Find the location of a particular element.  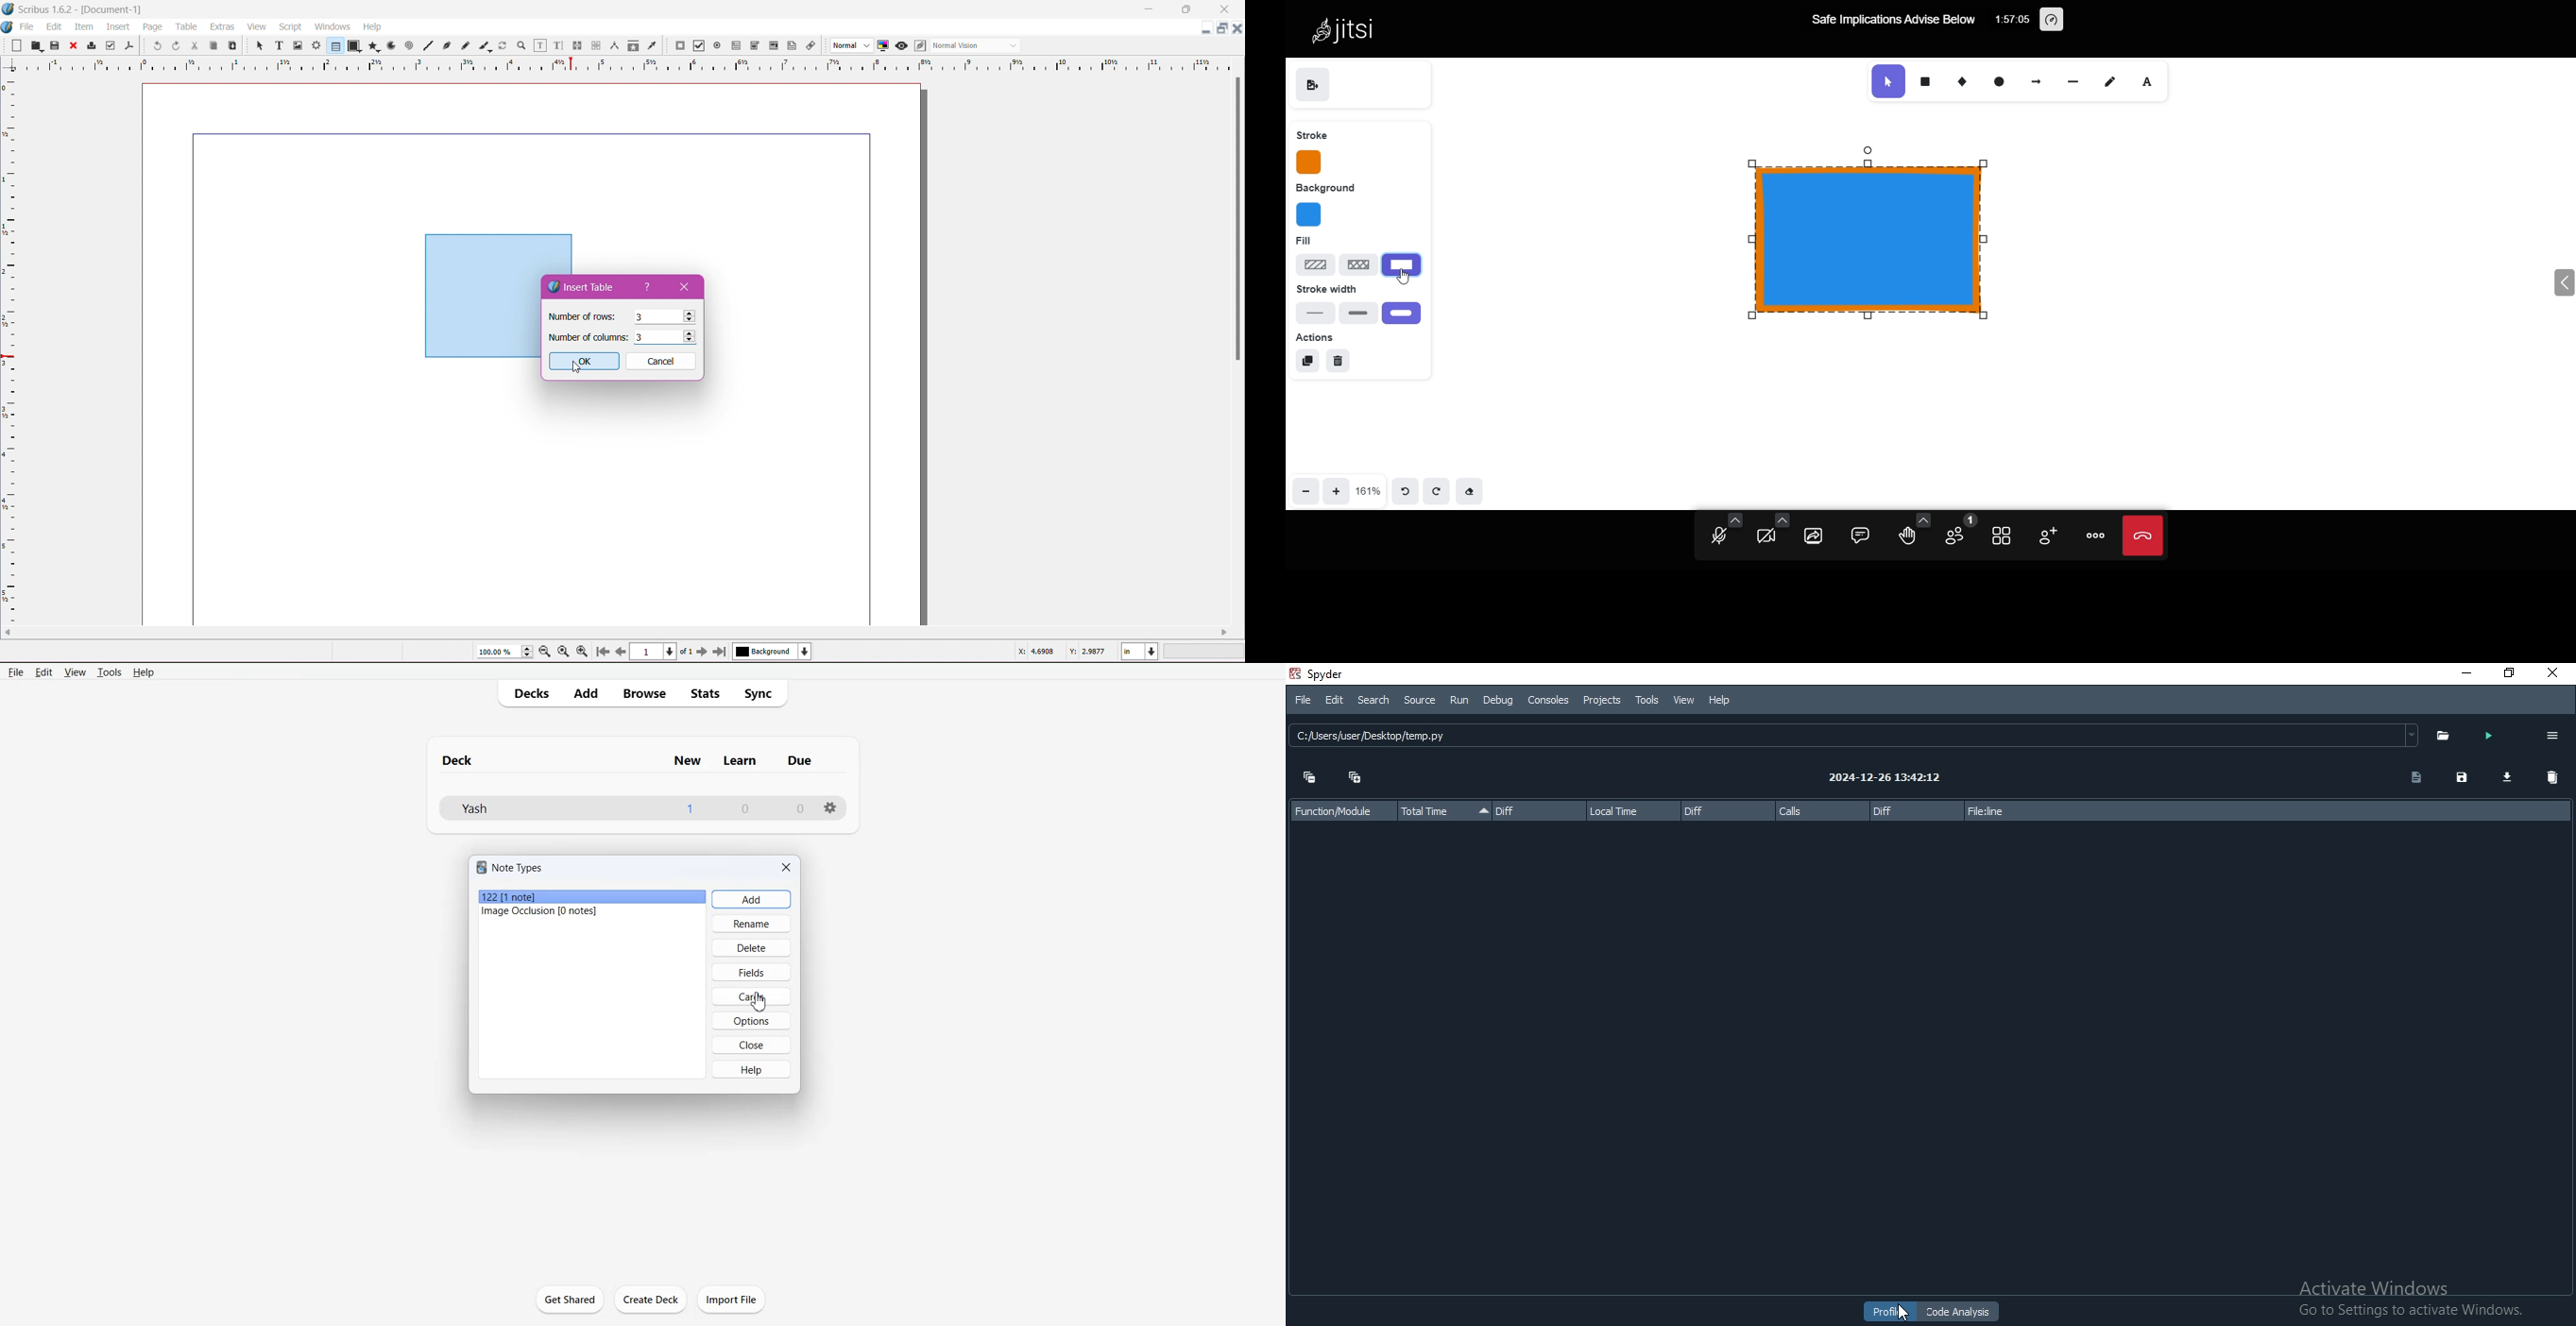

share screen is located at coordinates (1811, 538).